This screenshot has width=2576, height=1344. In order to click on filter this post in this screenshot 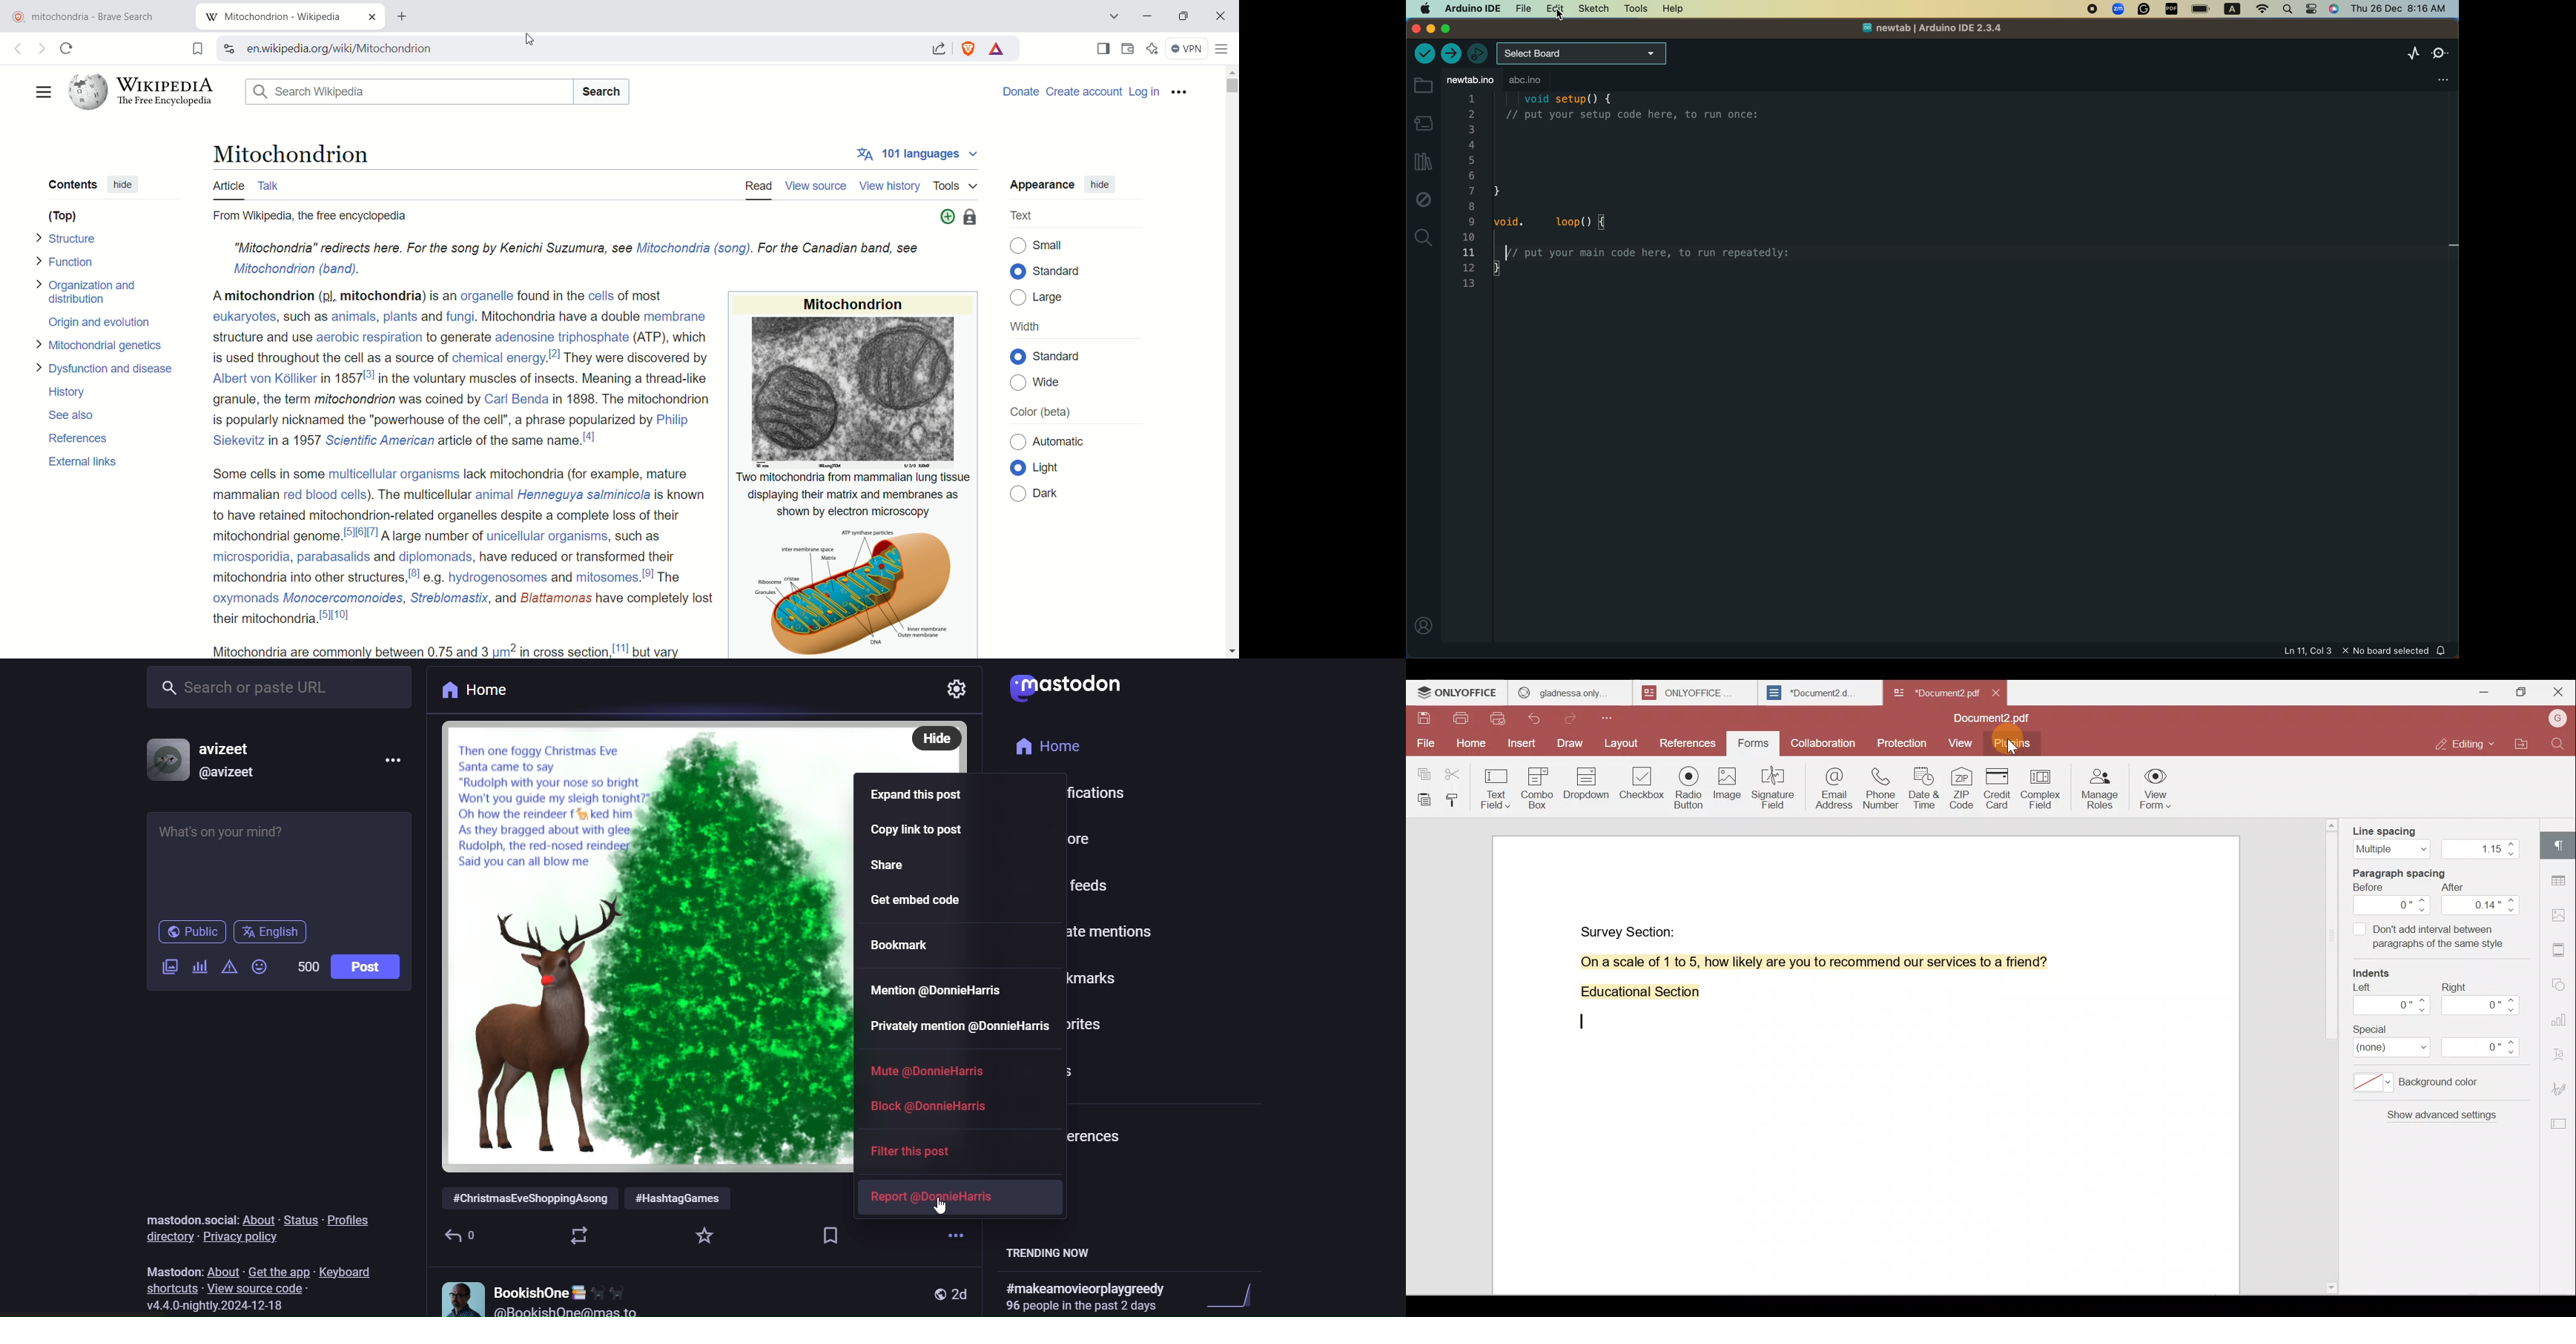, I will do `click(914, 1150)`.